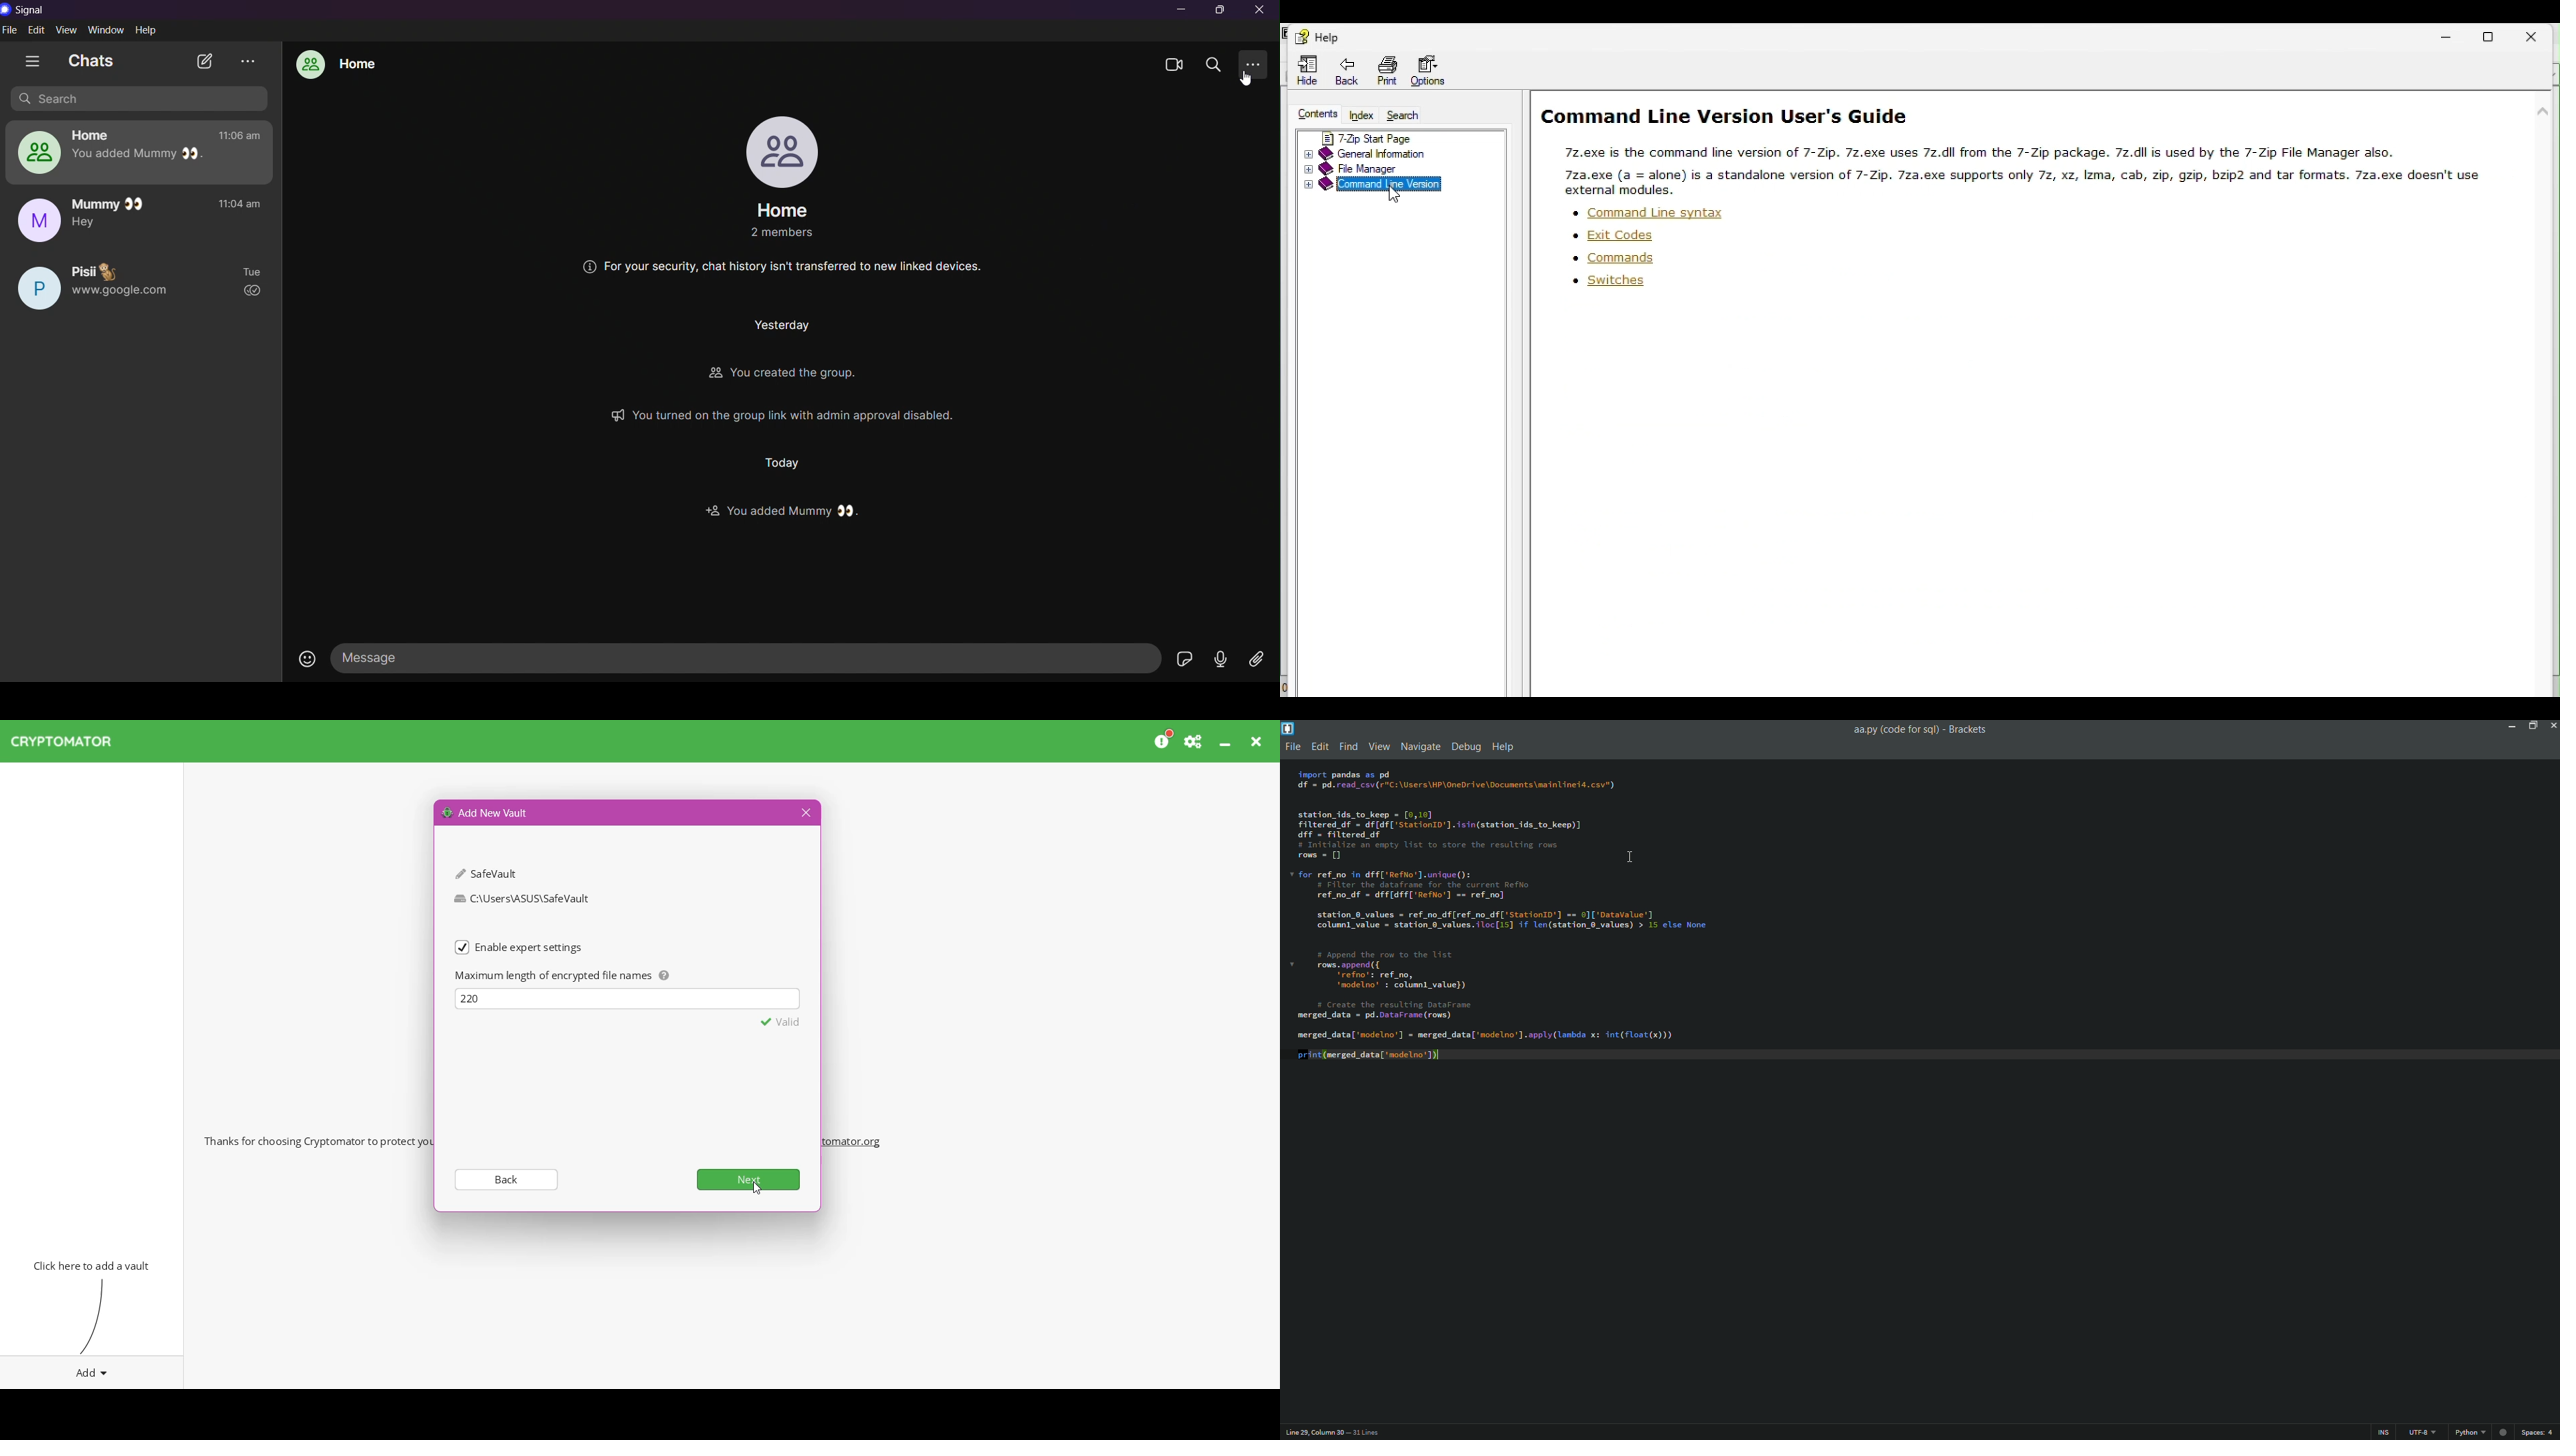  I want to click on Today, so click(788, 462).